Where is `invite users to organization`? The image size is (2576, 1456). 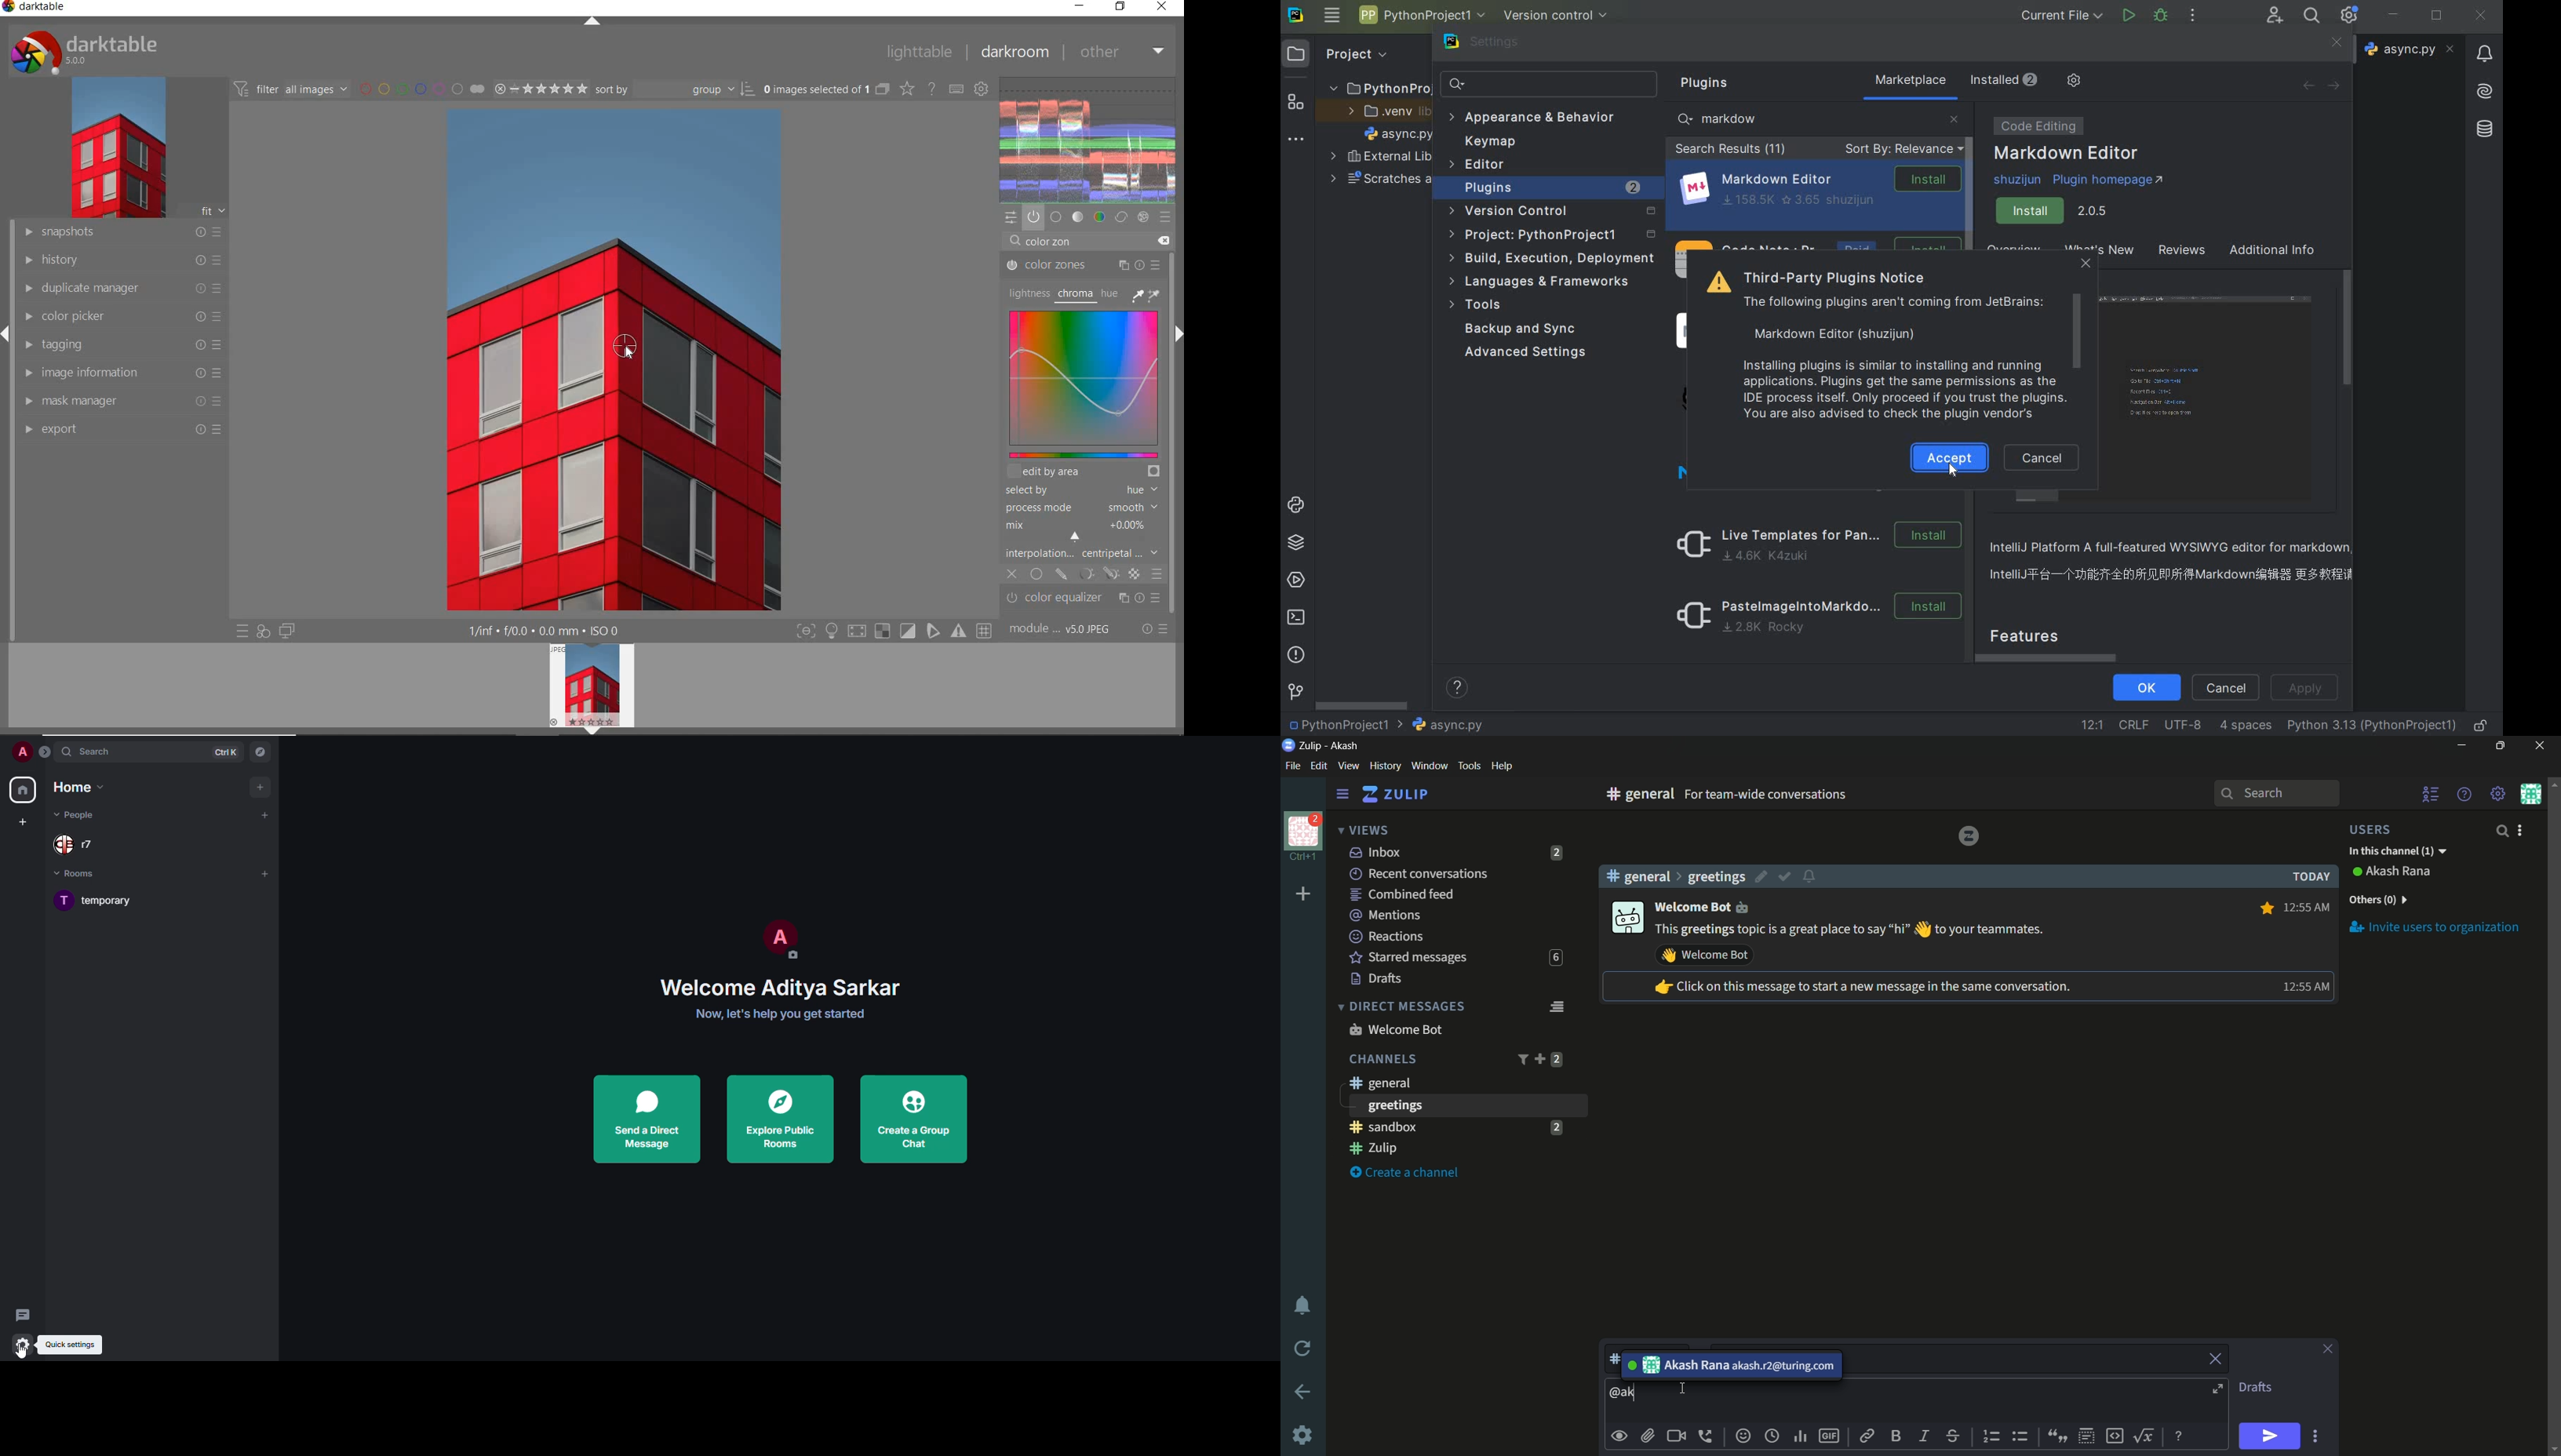 invite users to organization is located at coordinates (2435, 927).